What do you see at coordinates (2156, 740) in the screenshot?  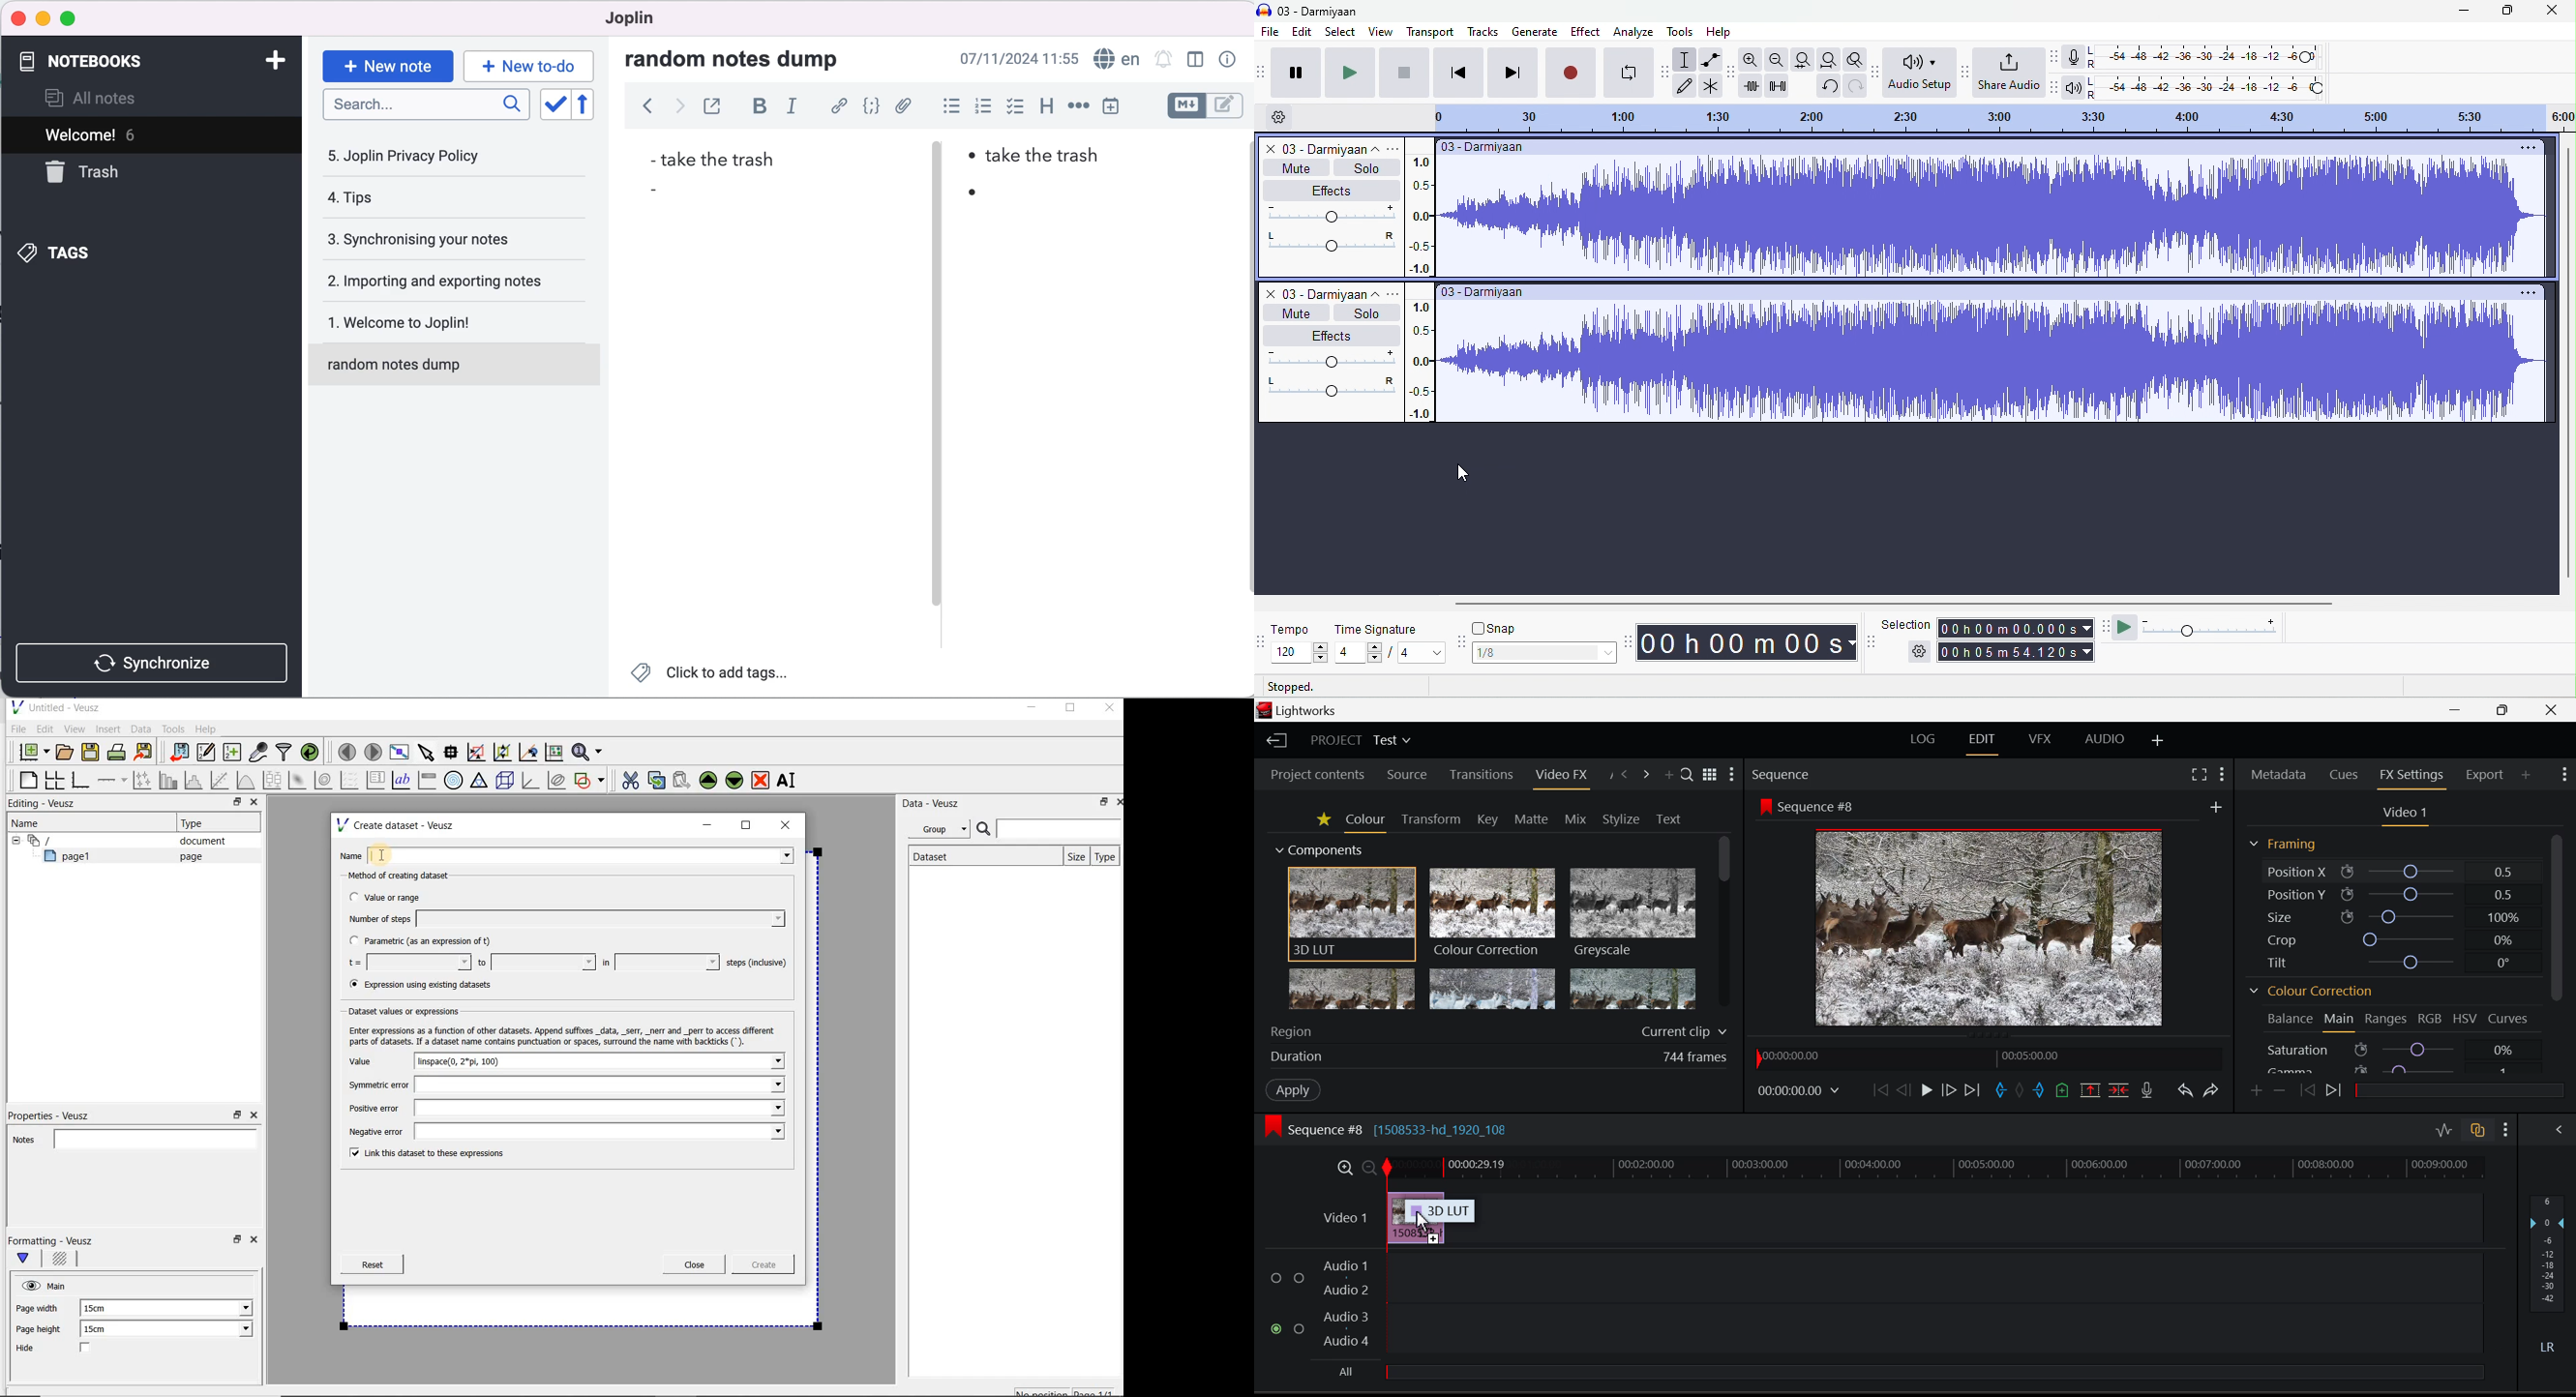 I see `Add Layout` at bounding box center [2156, 740].